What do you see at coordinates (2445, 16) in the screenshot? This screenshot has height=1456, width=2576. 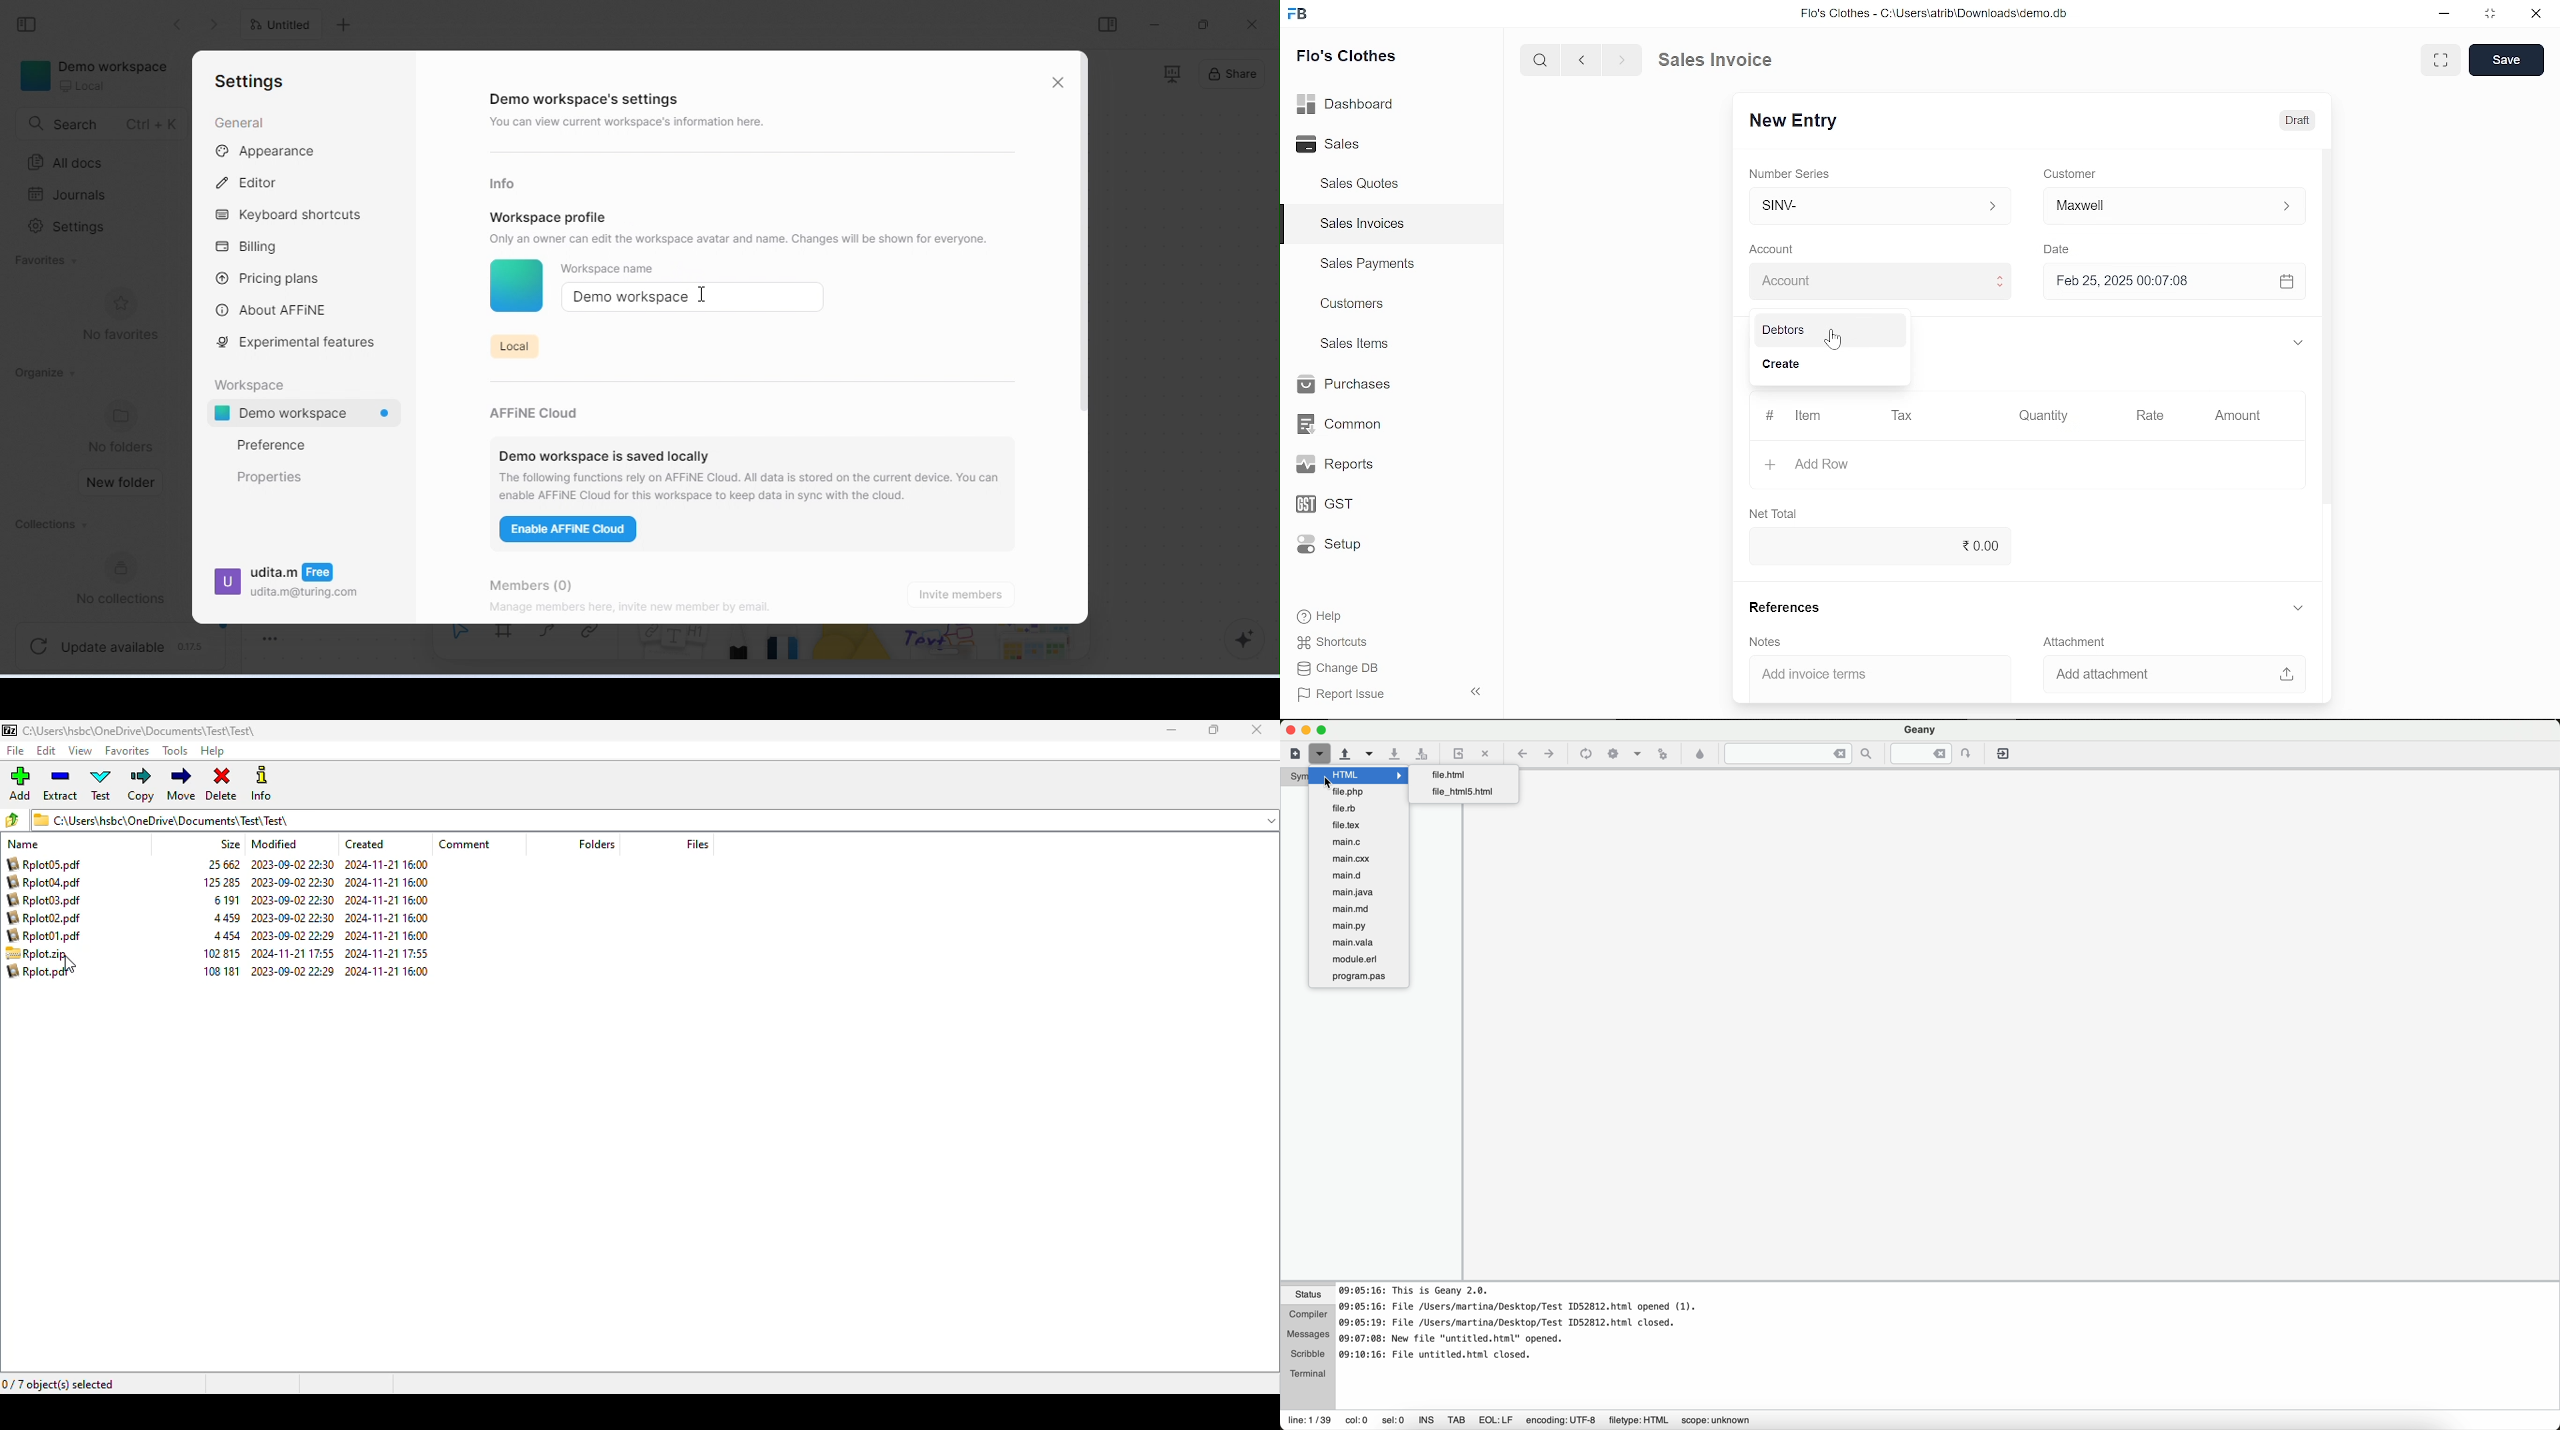 I see `minimize` at bounding box center [2445, 16].